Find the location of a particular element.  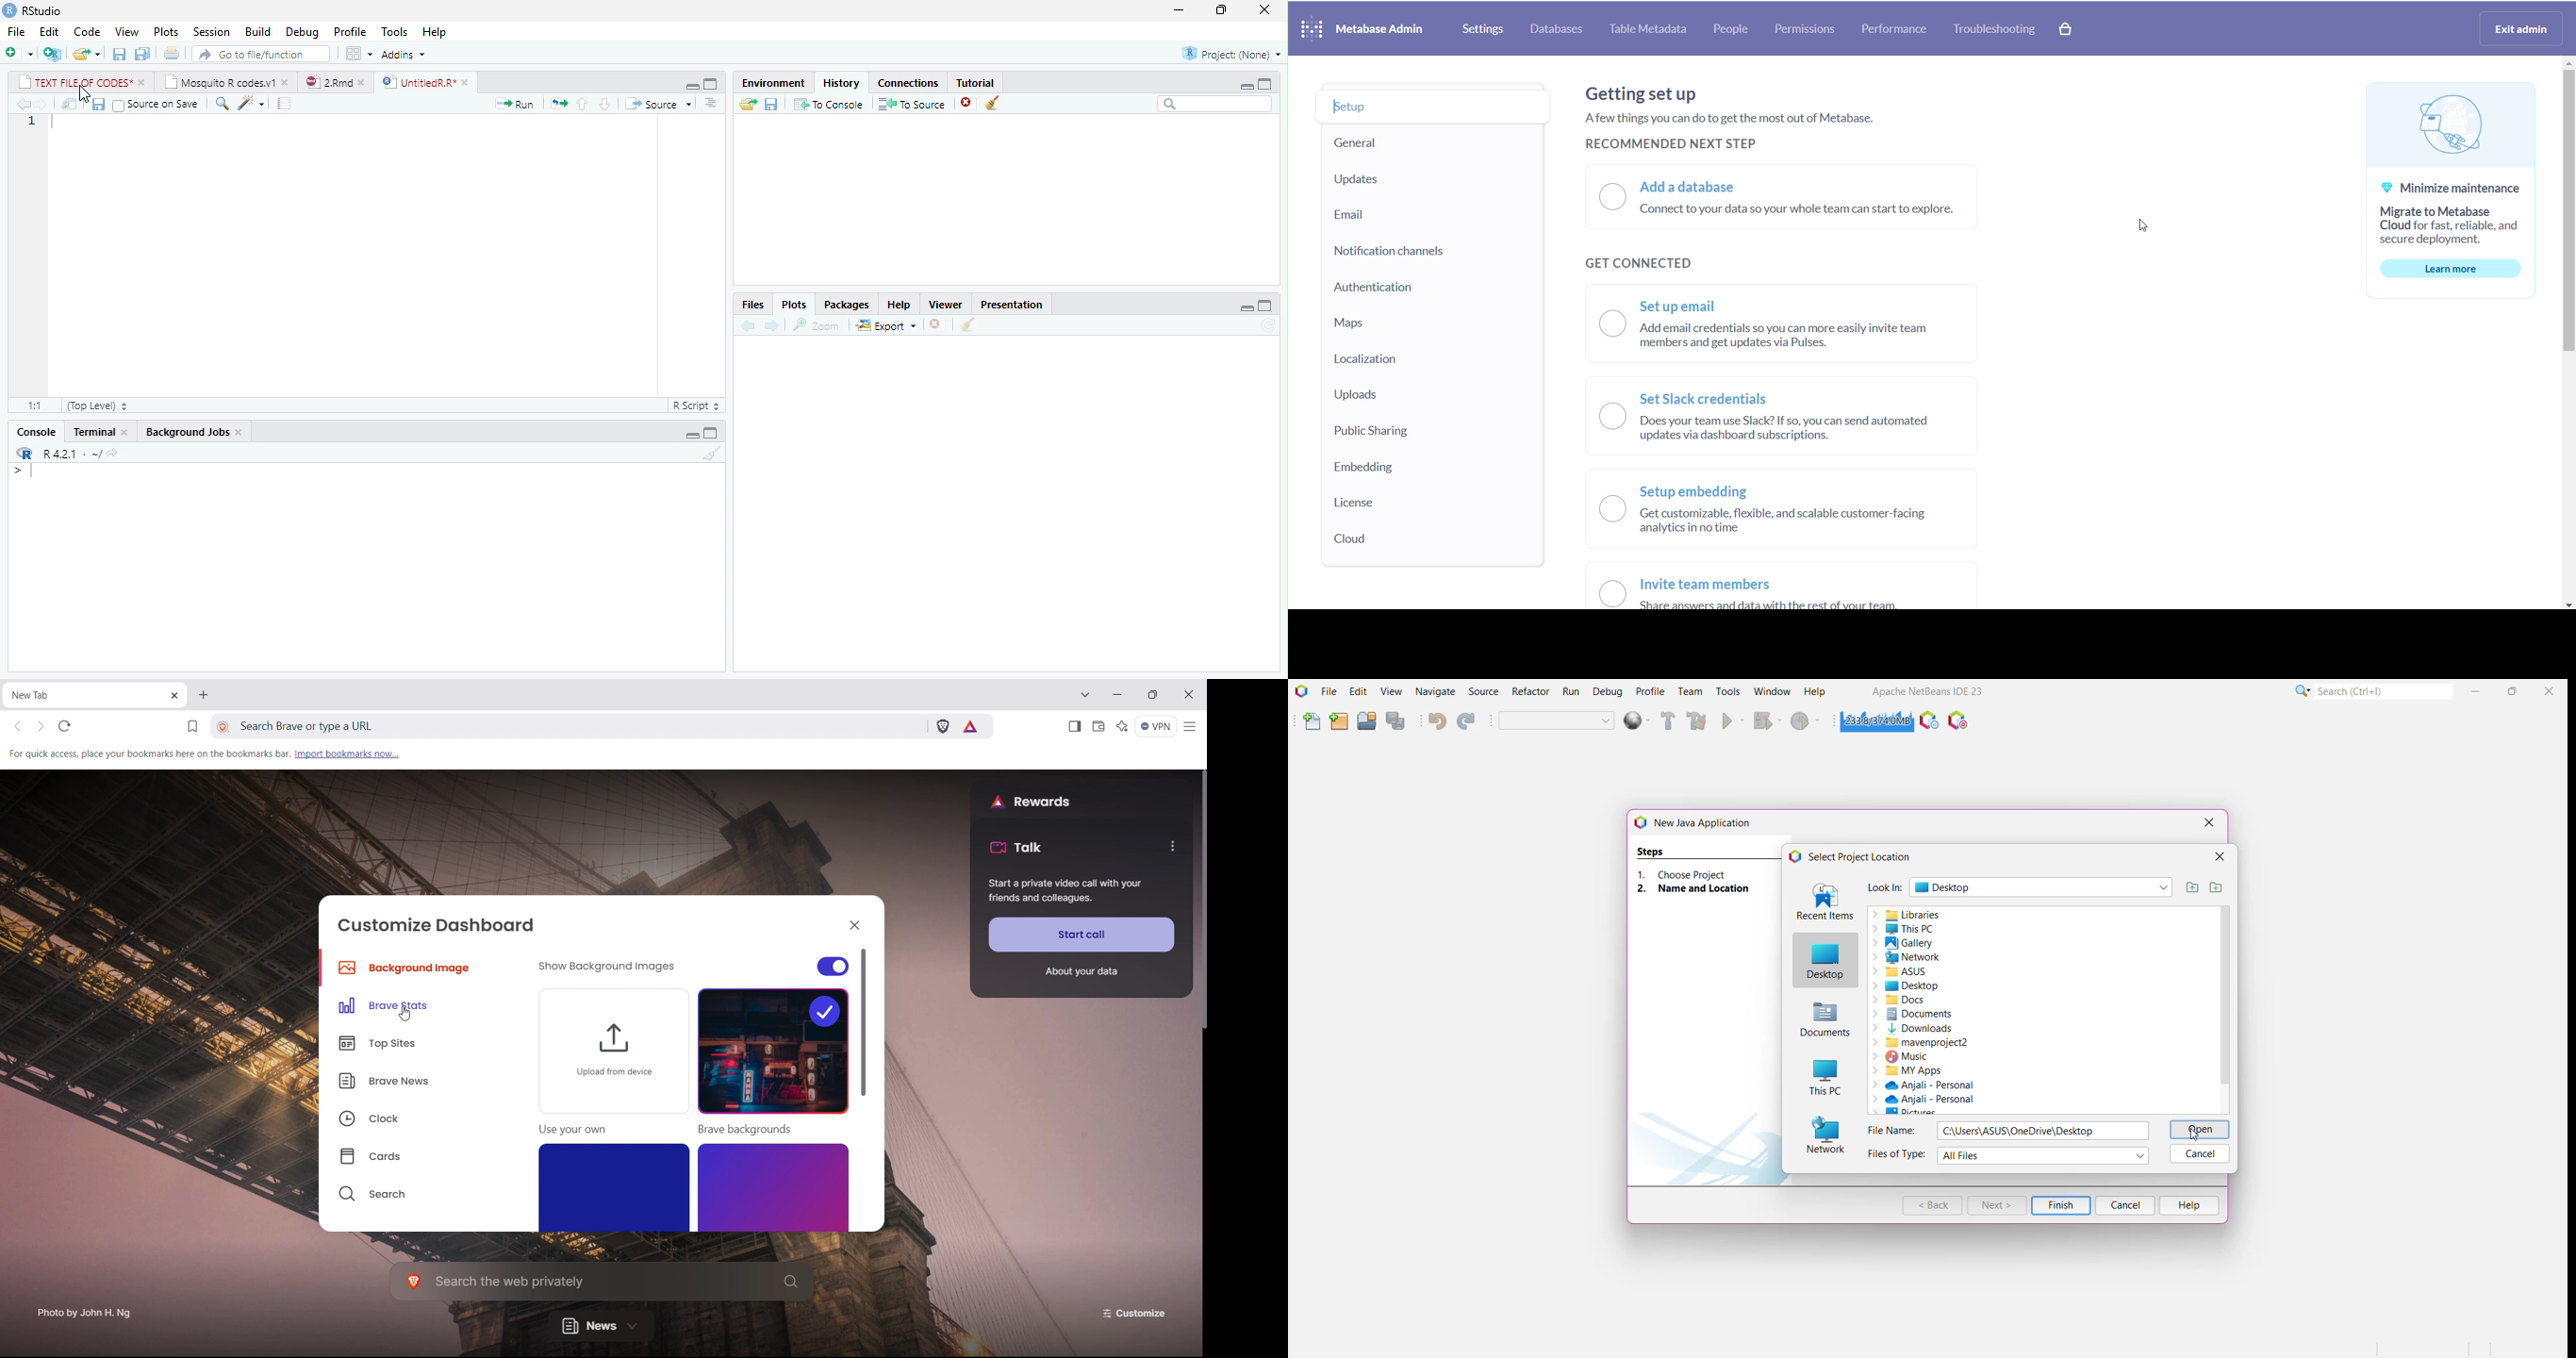

search is located at coordinates (1215, 104).